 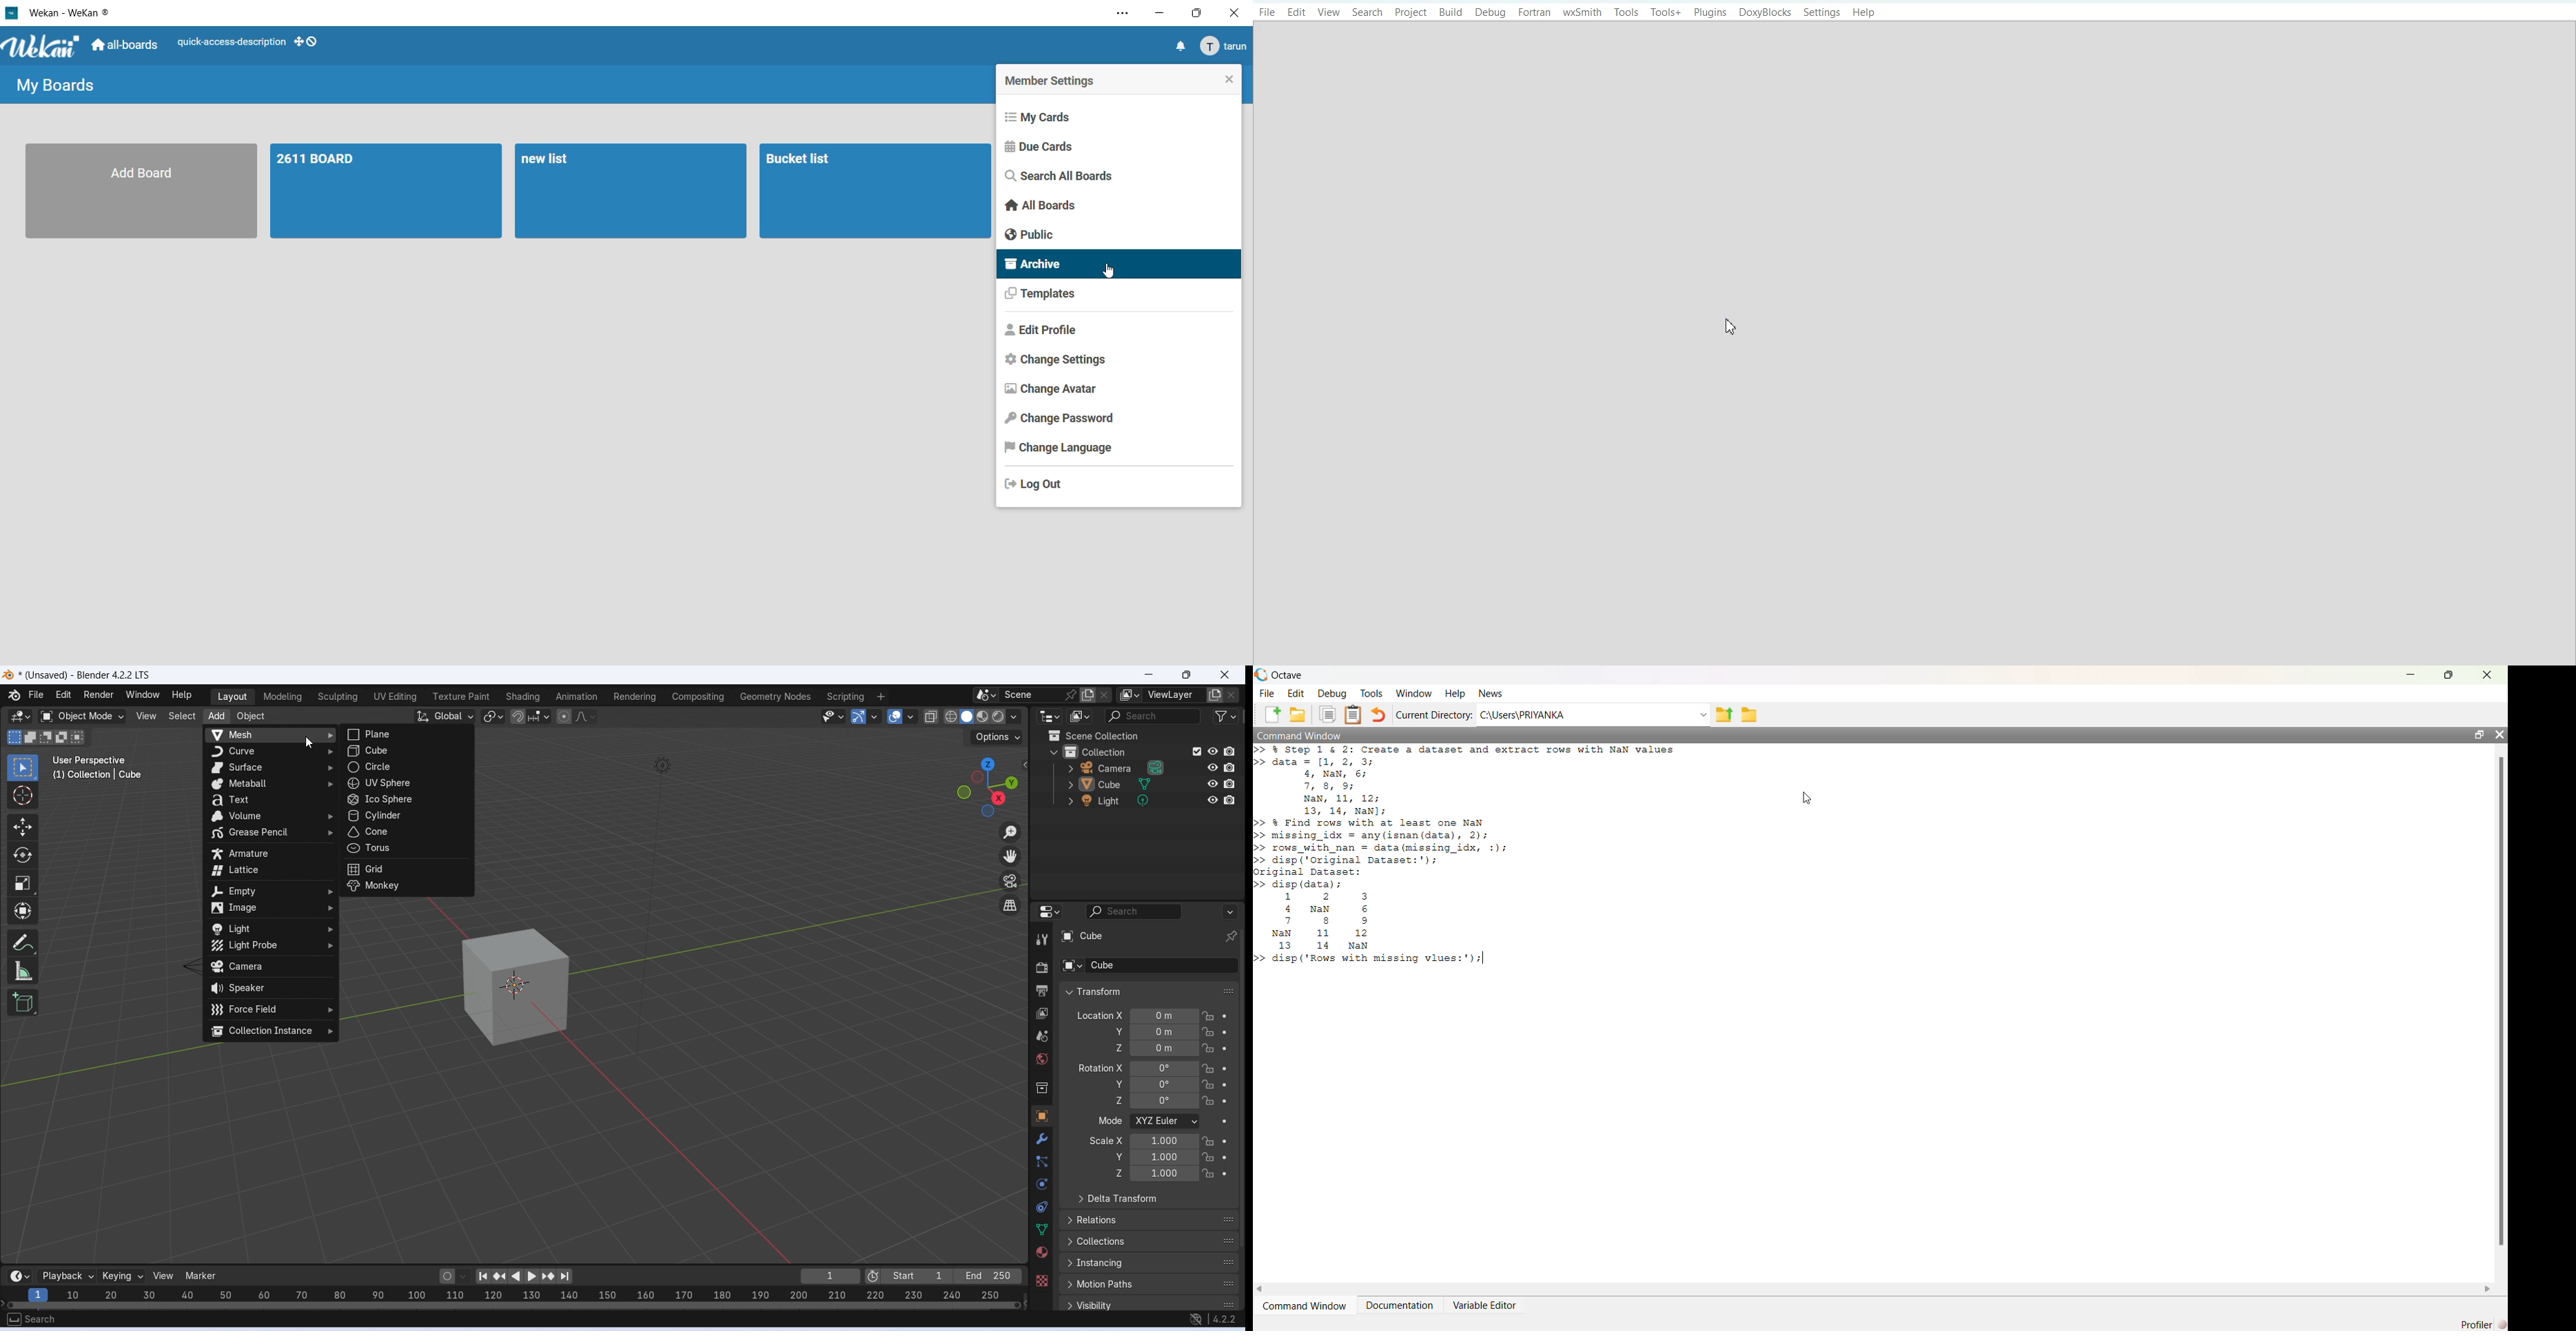 I want to click on all boards, so click(x=1038, y=204).